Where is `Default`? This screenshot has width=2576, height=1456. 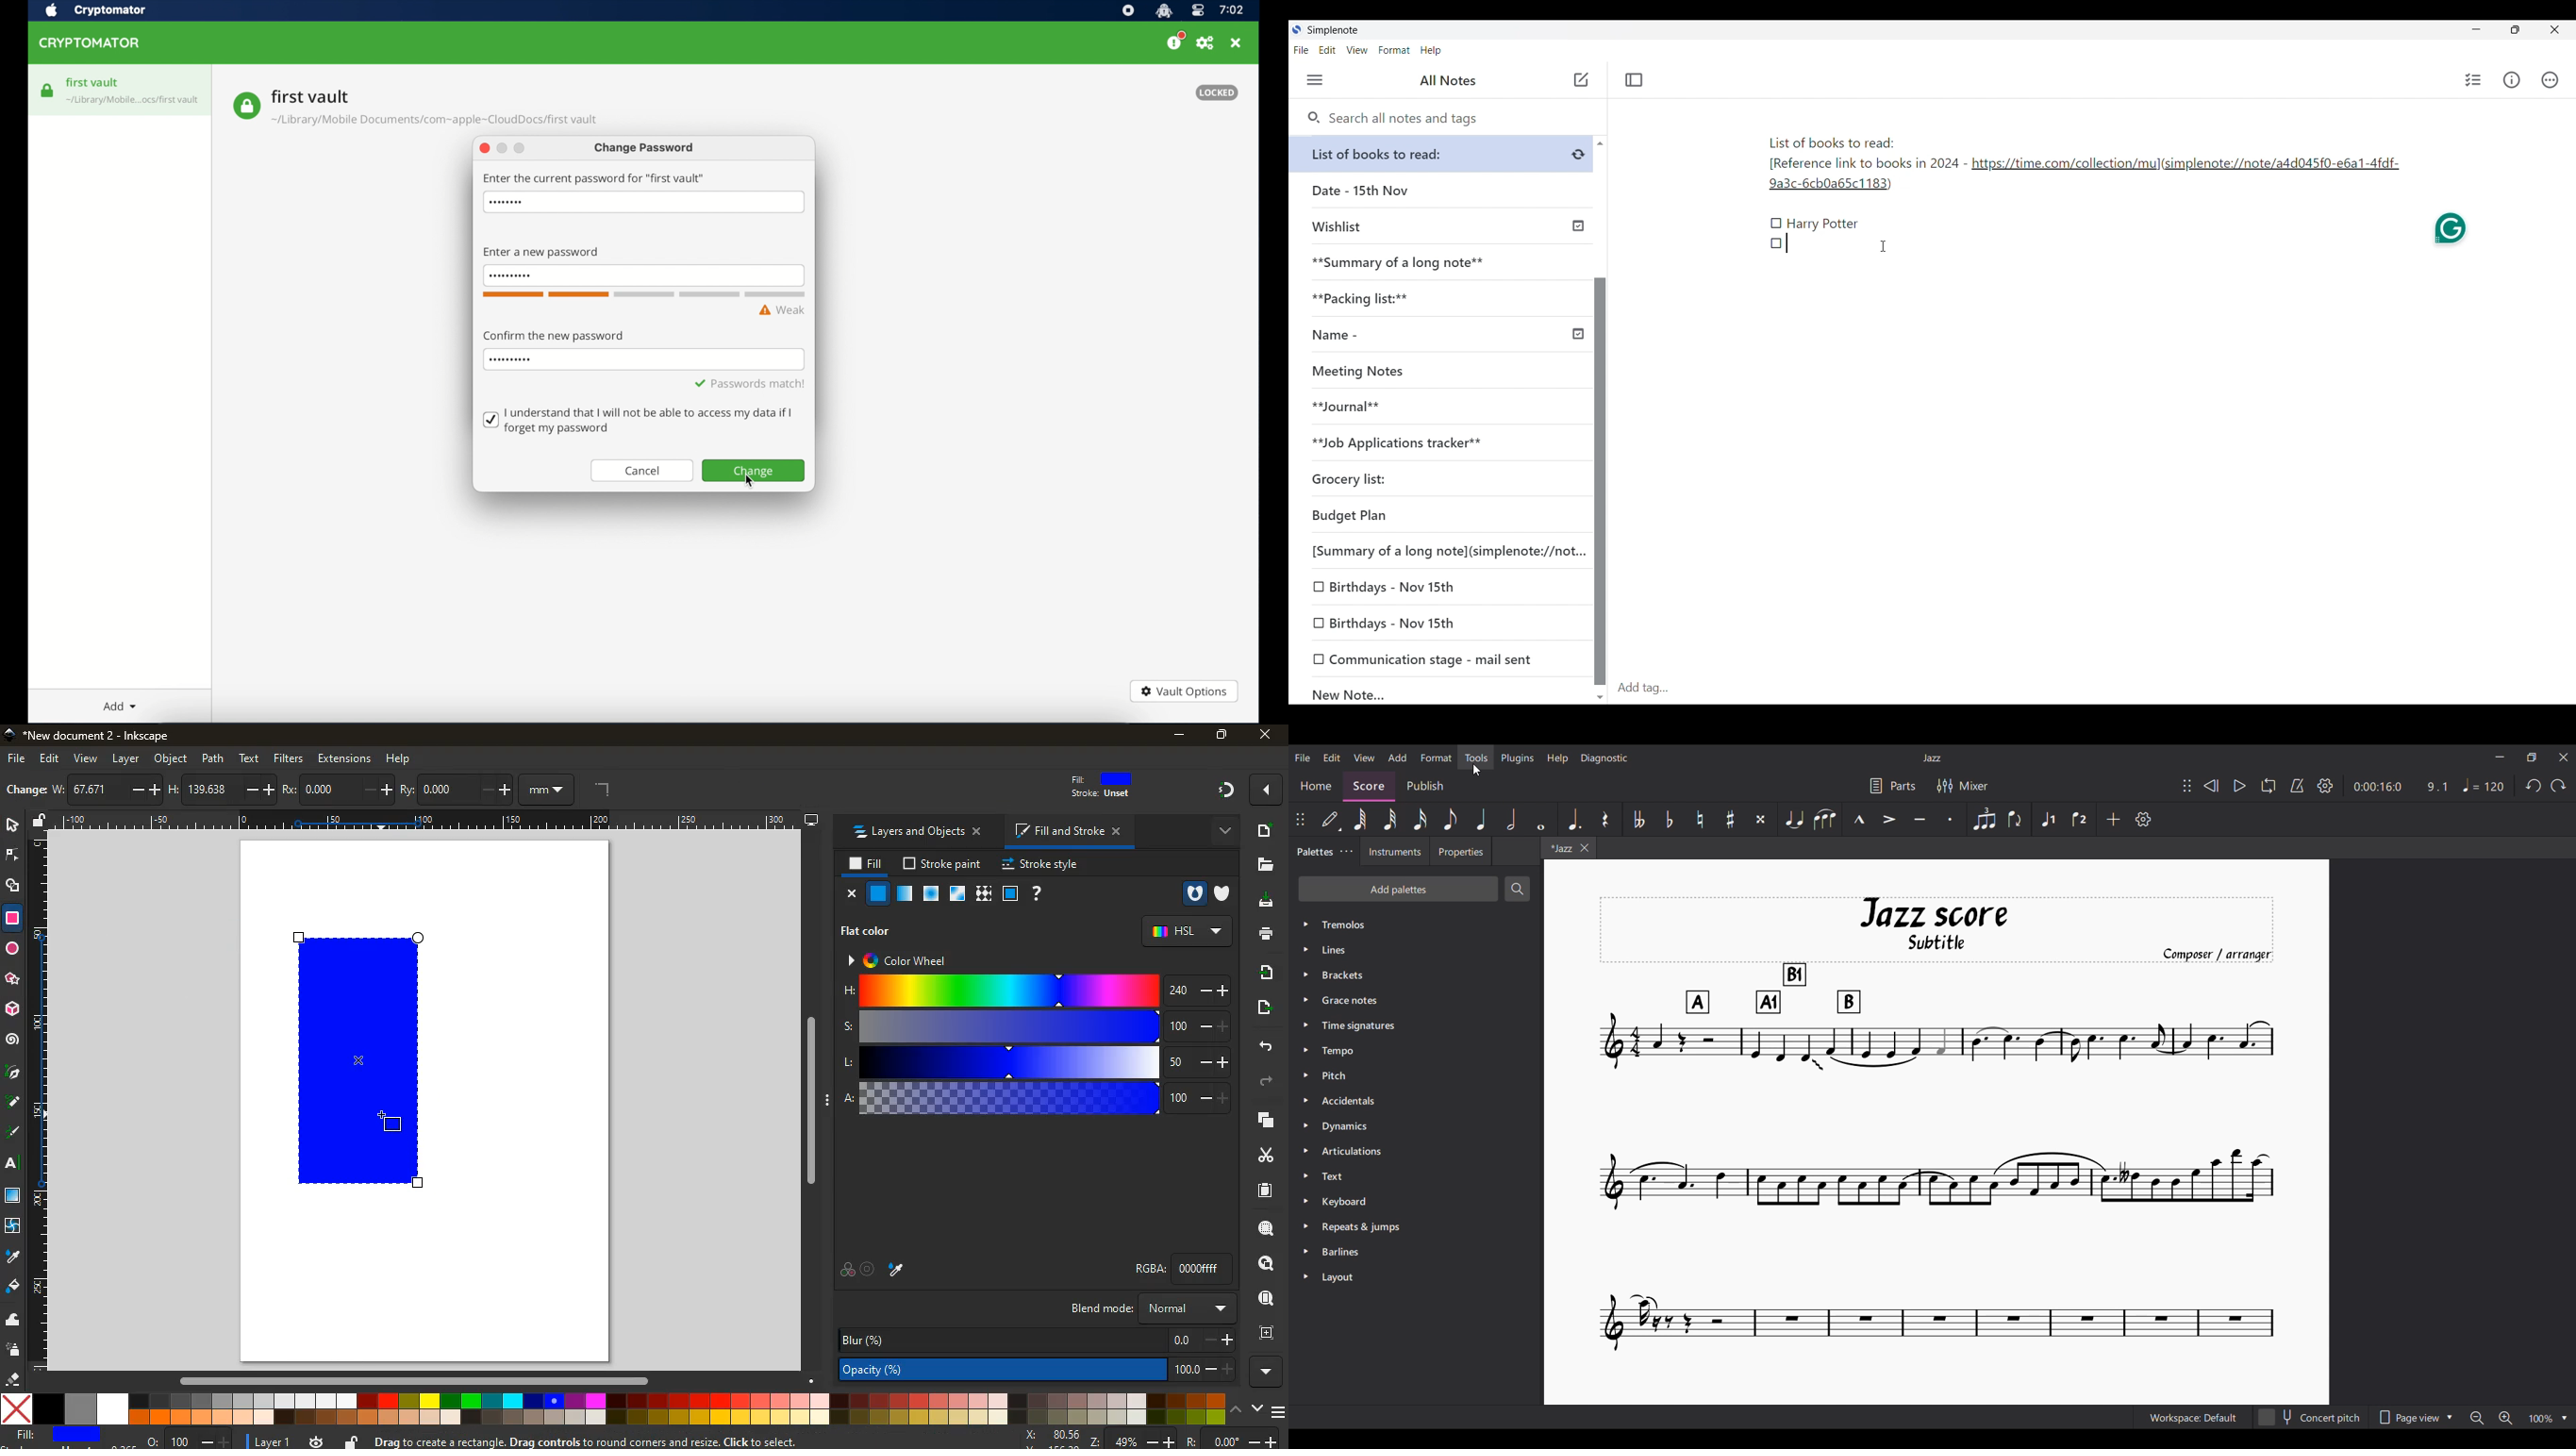 Default is located at coordinates (1331, 819).